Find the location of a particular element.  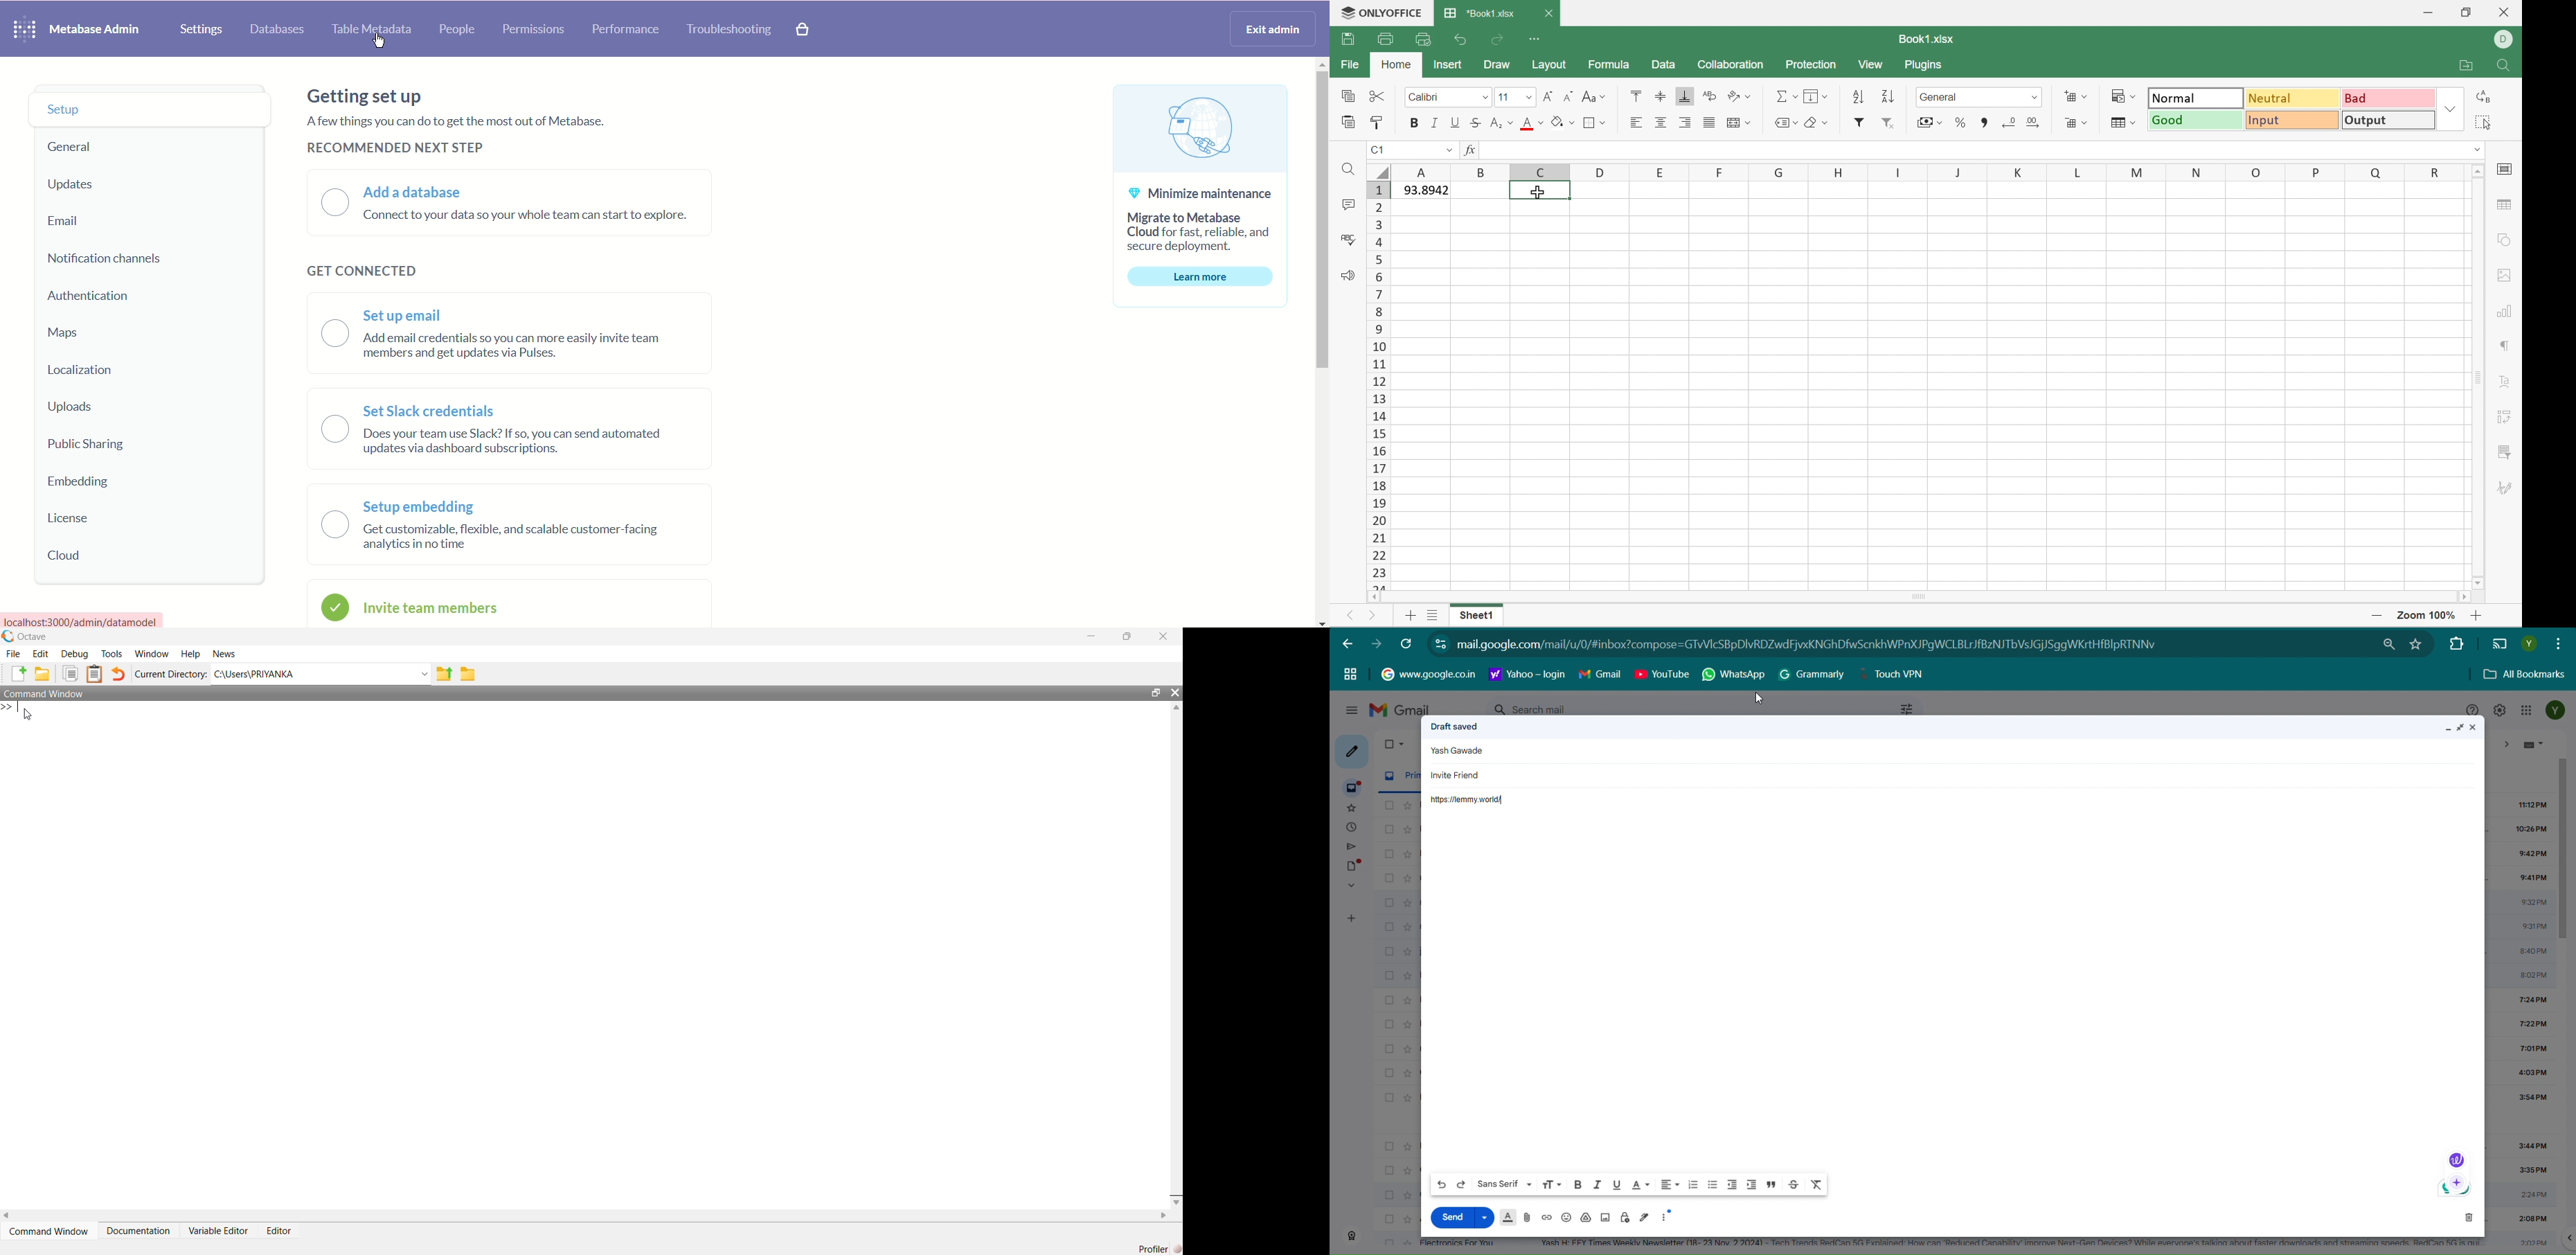

back is located at coordinates (1348, 643).